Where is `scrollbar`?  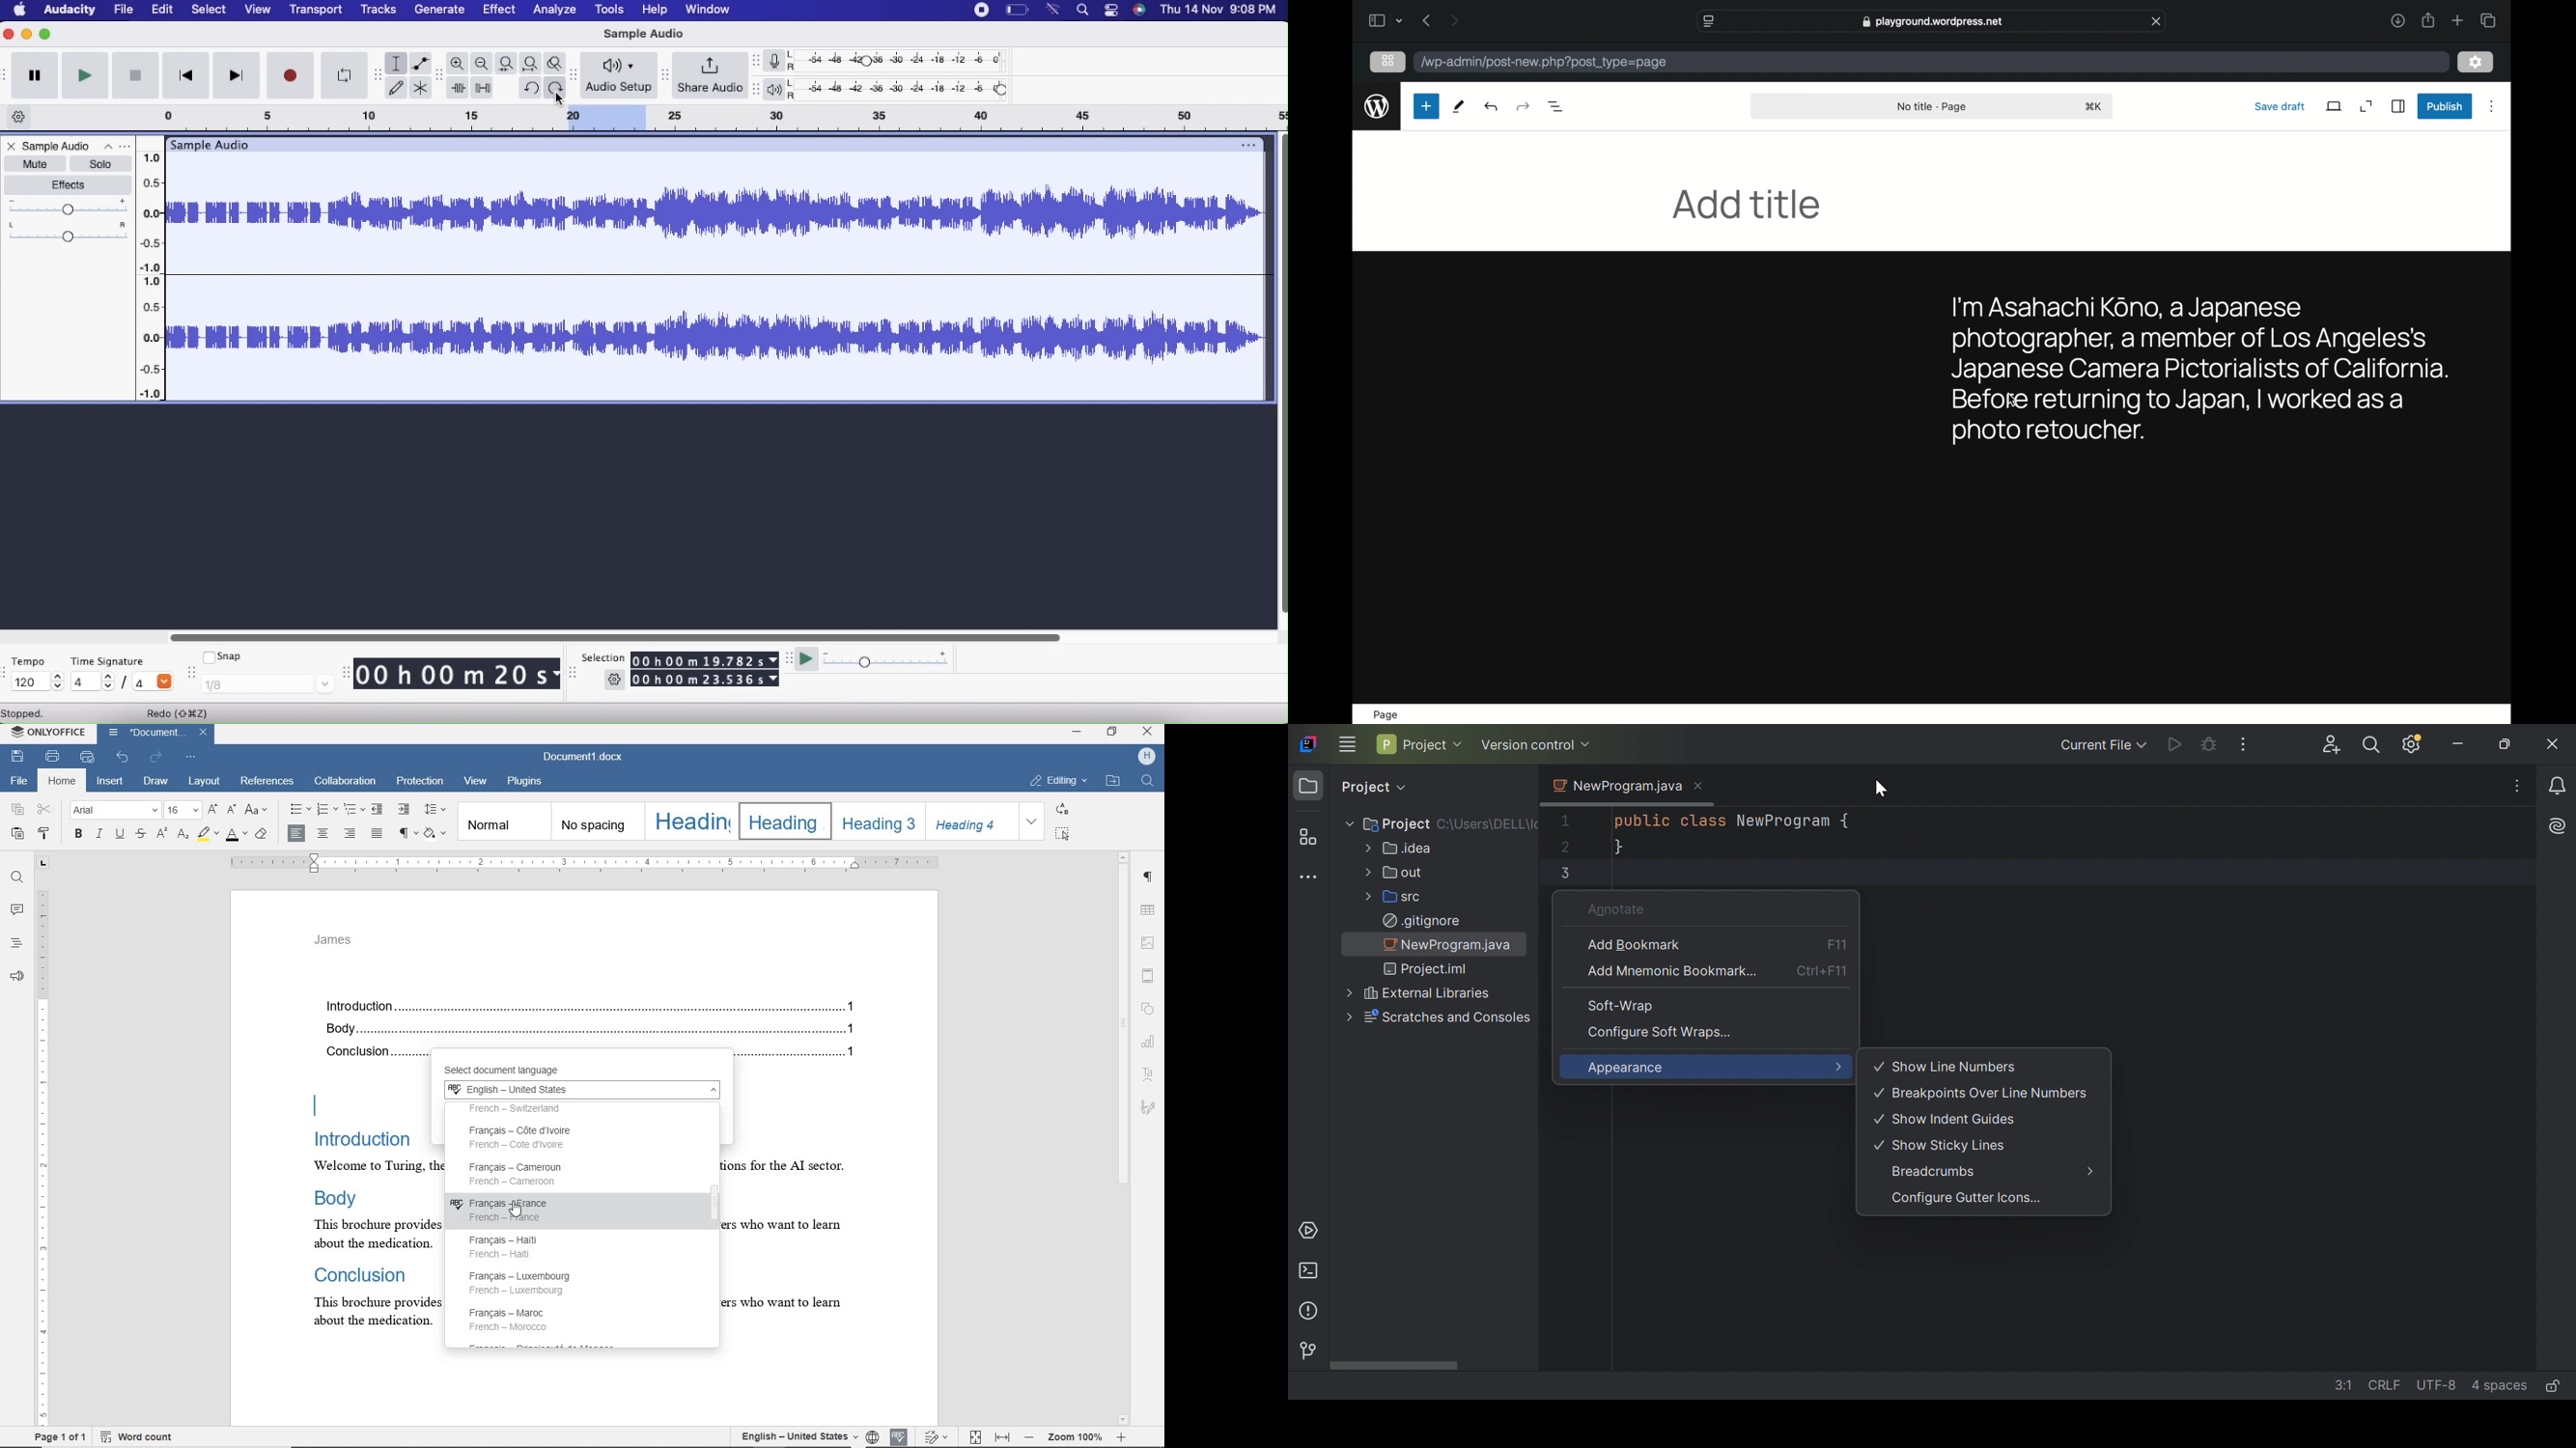
scrollbar is located at coordinates (712, 1219).